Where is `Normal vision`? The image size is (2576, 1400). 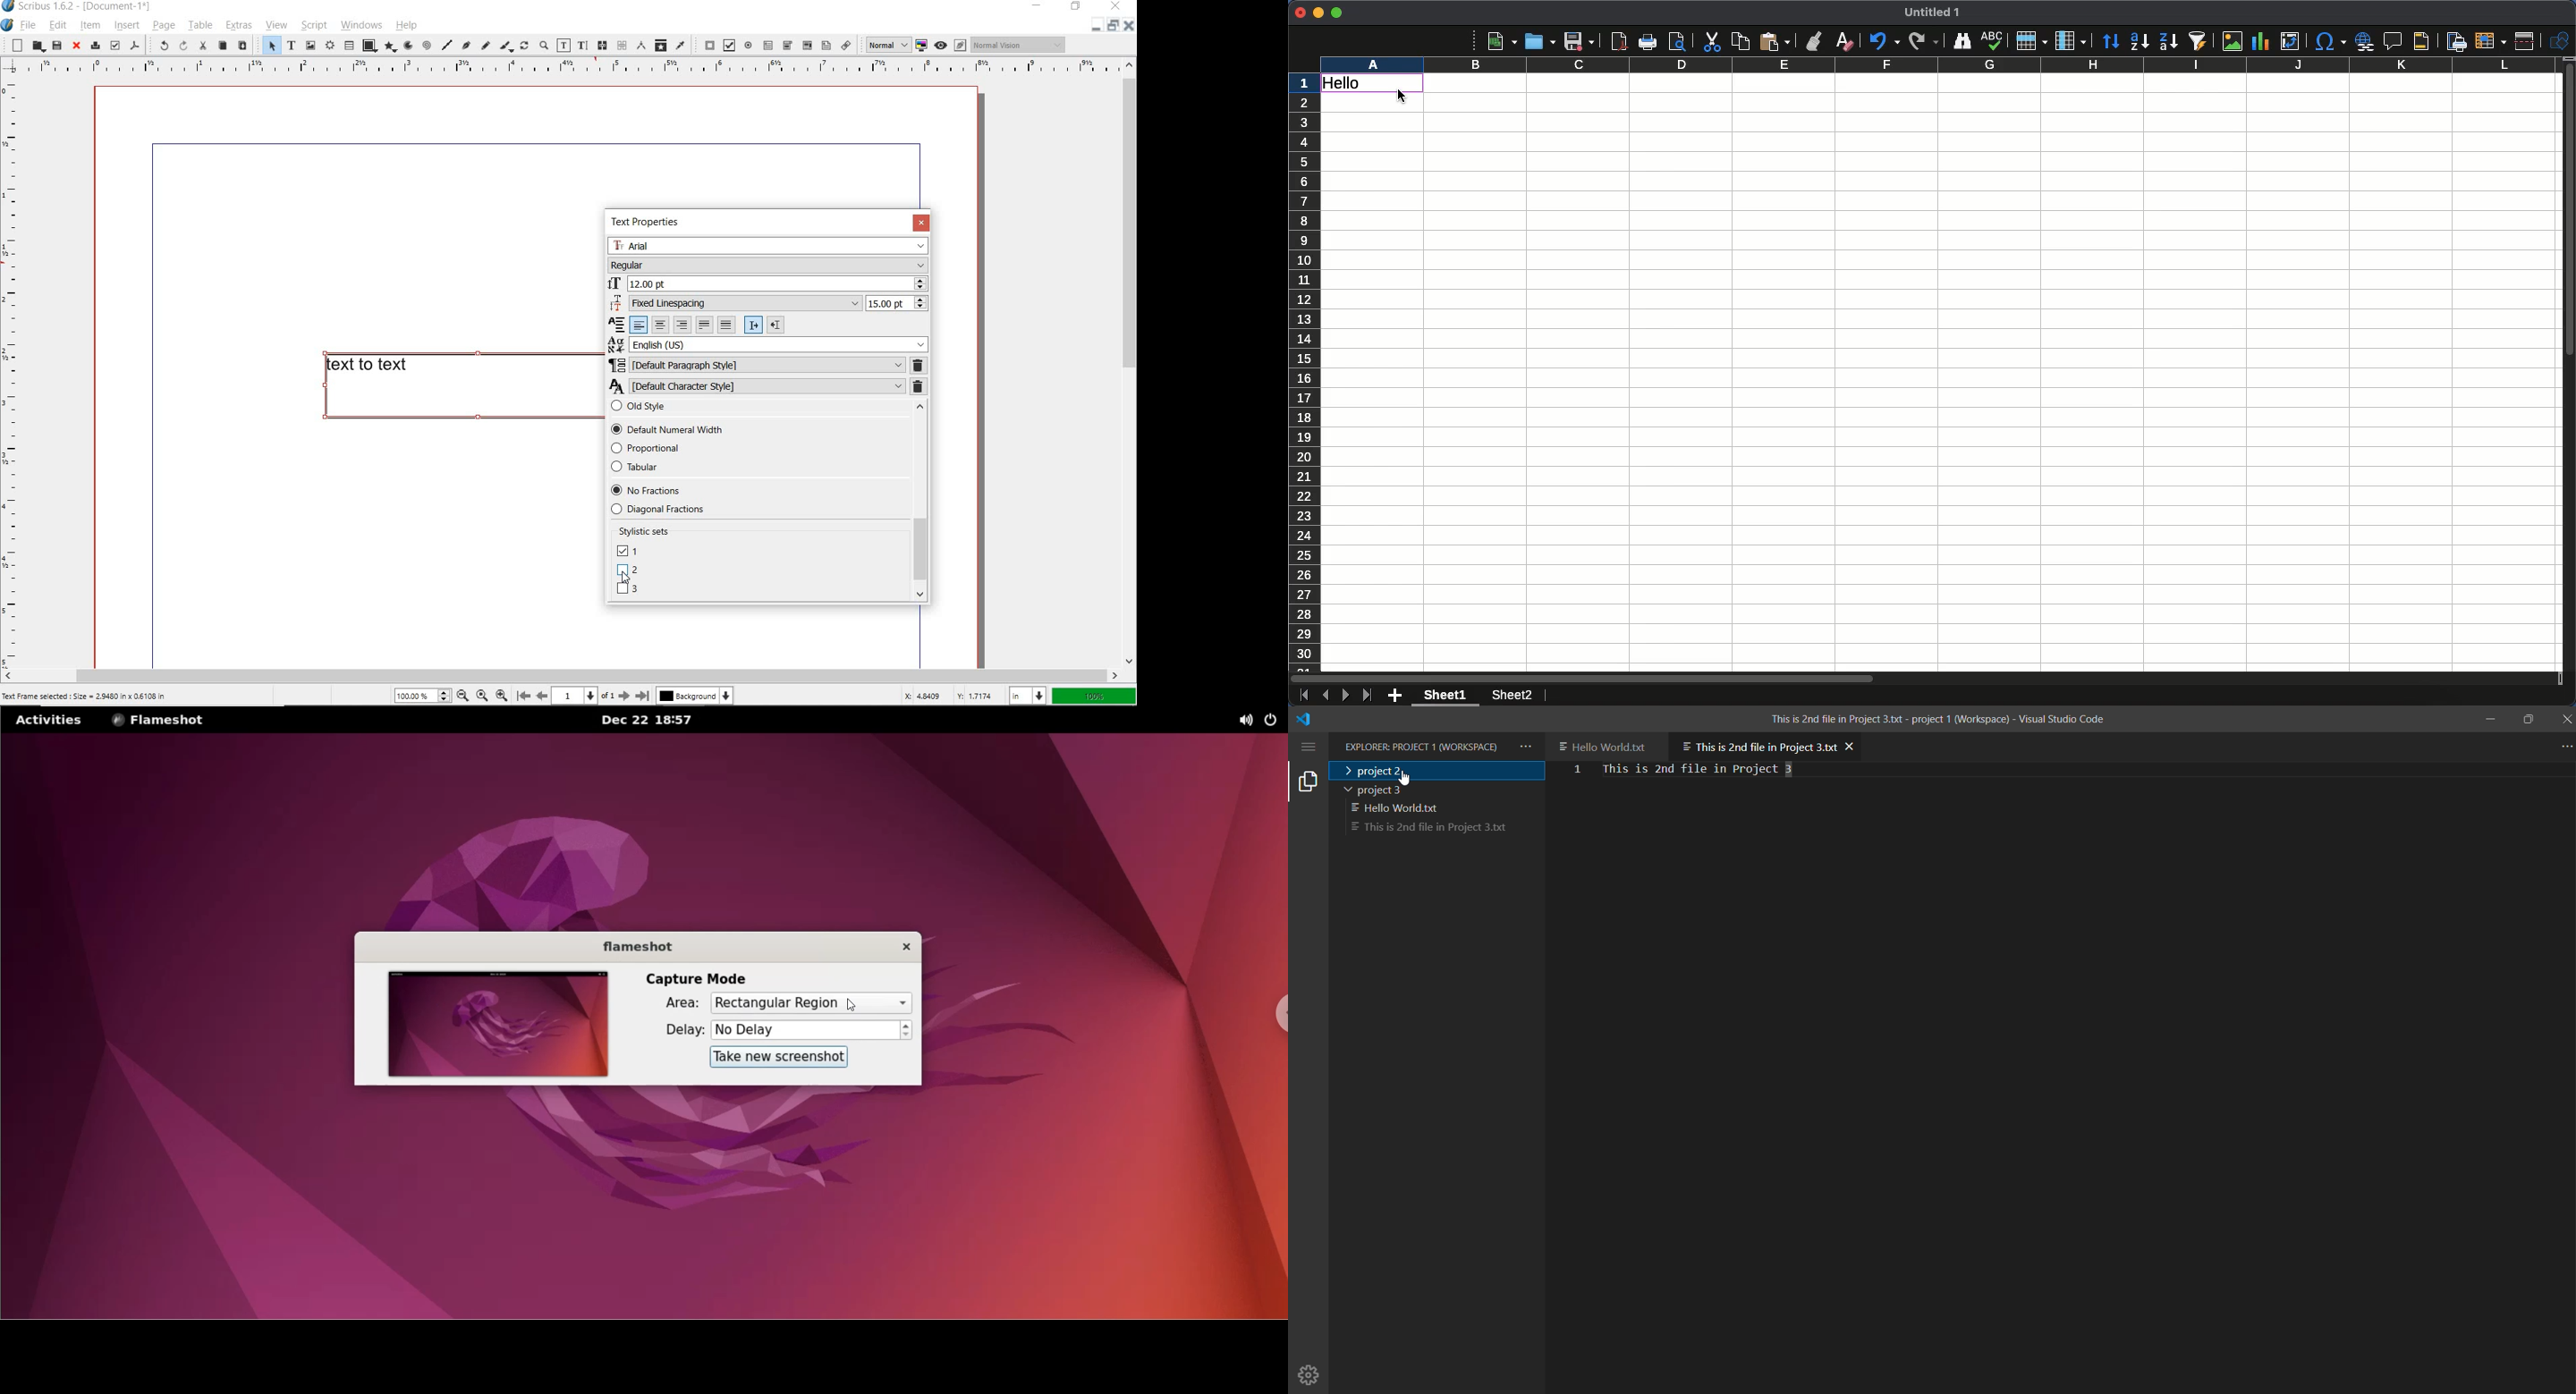
Normal vision is located at coordinates (1019, 45).